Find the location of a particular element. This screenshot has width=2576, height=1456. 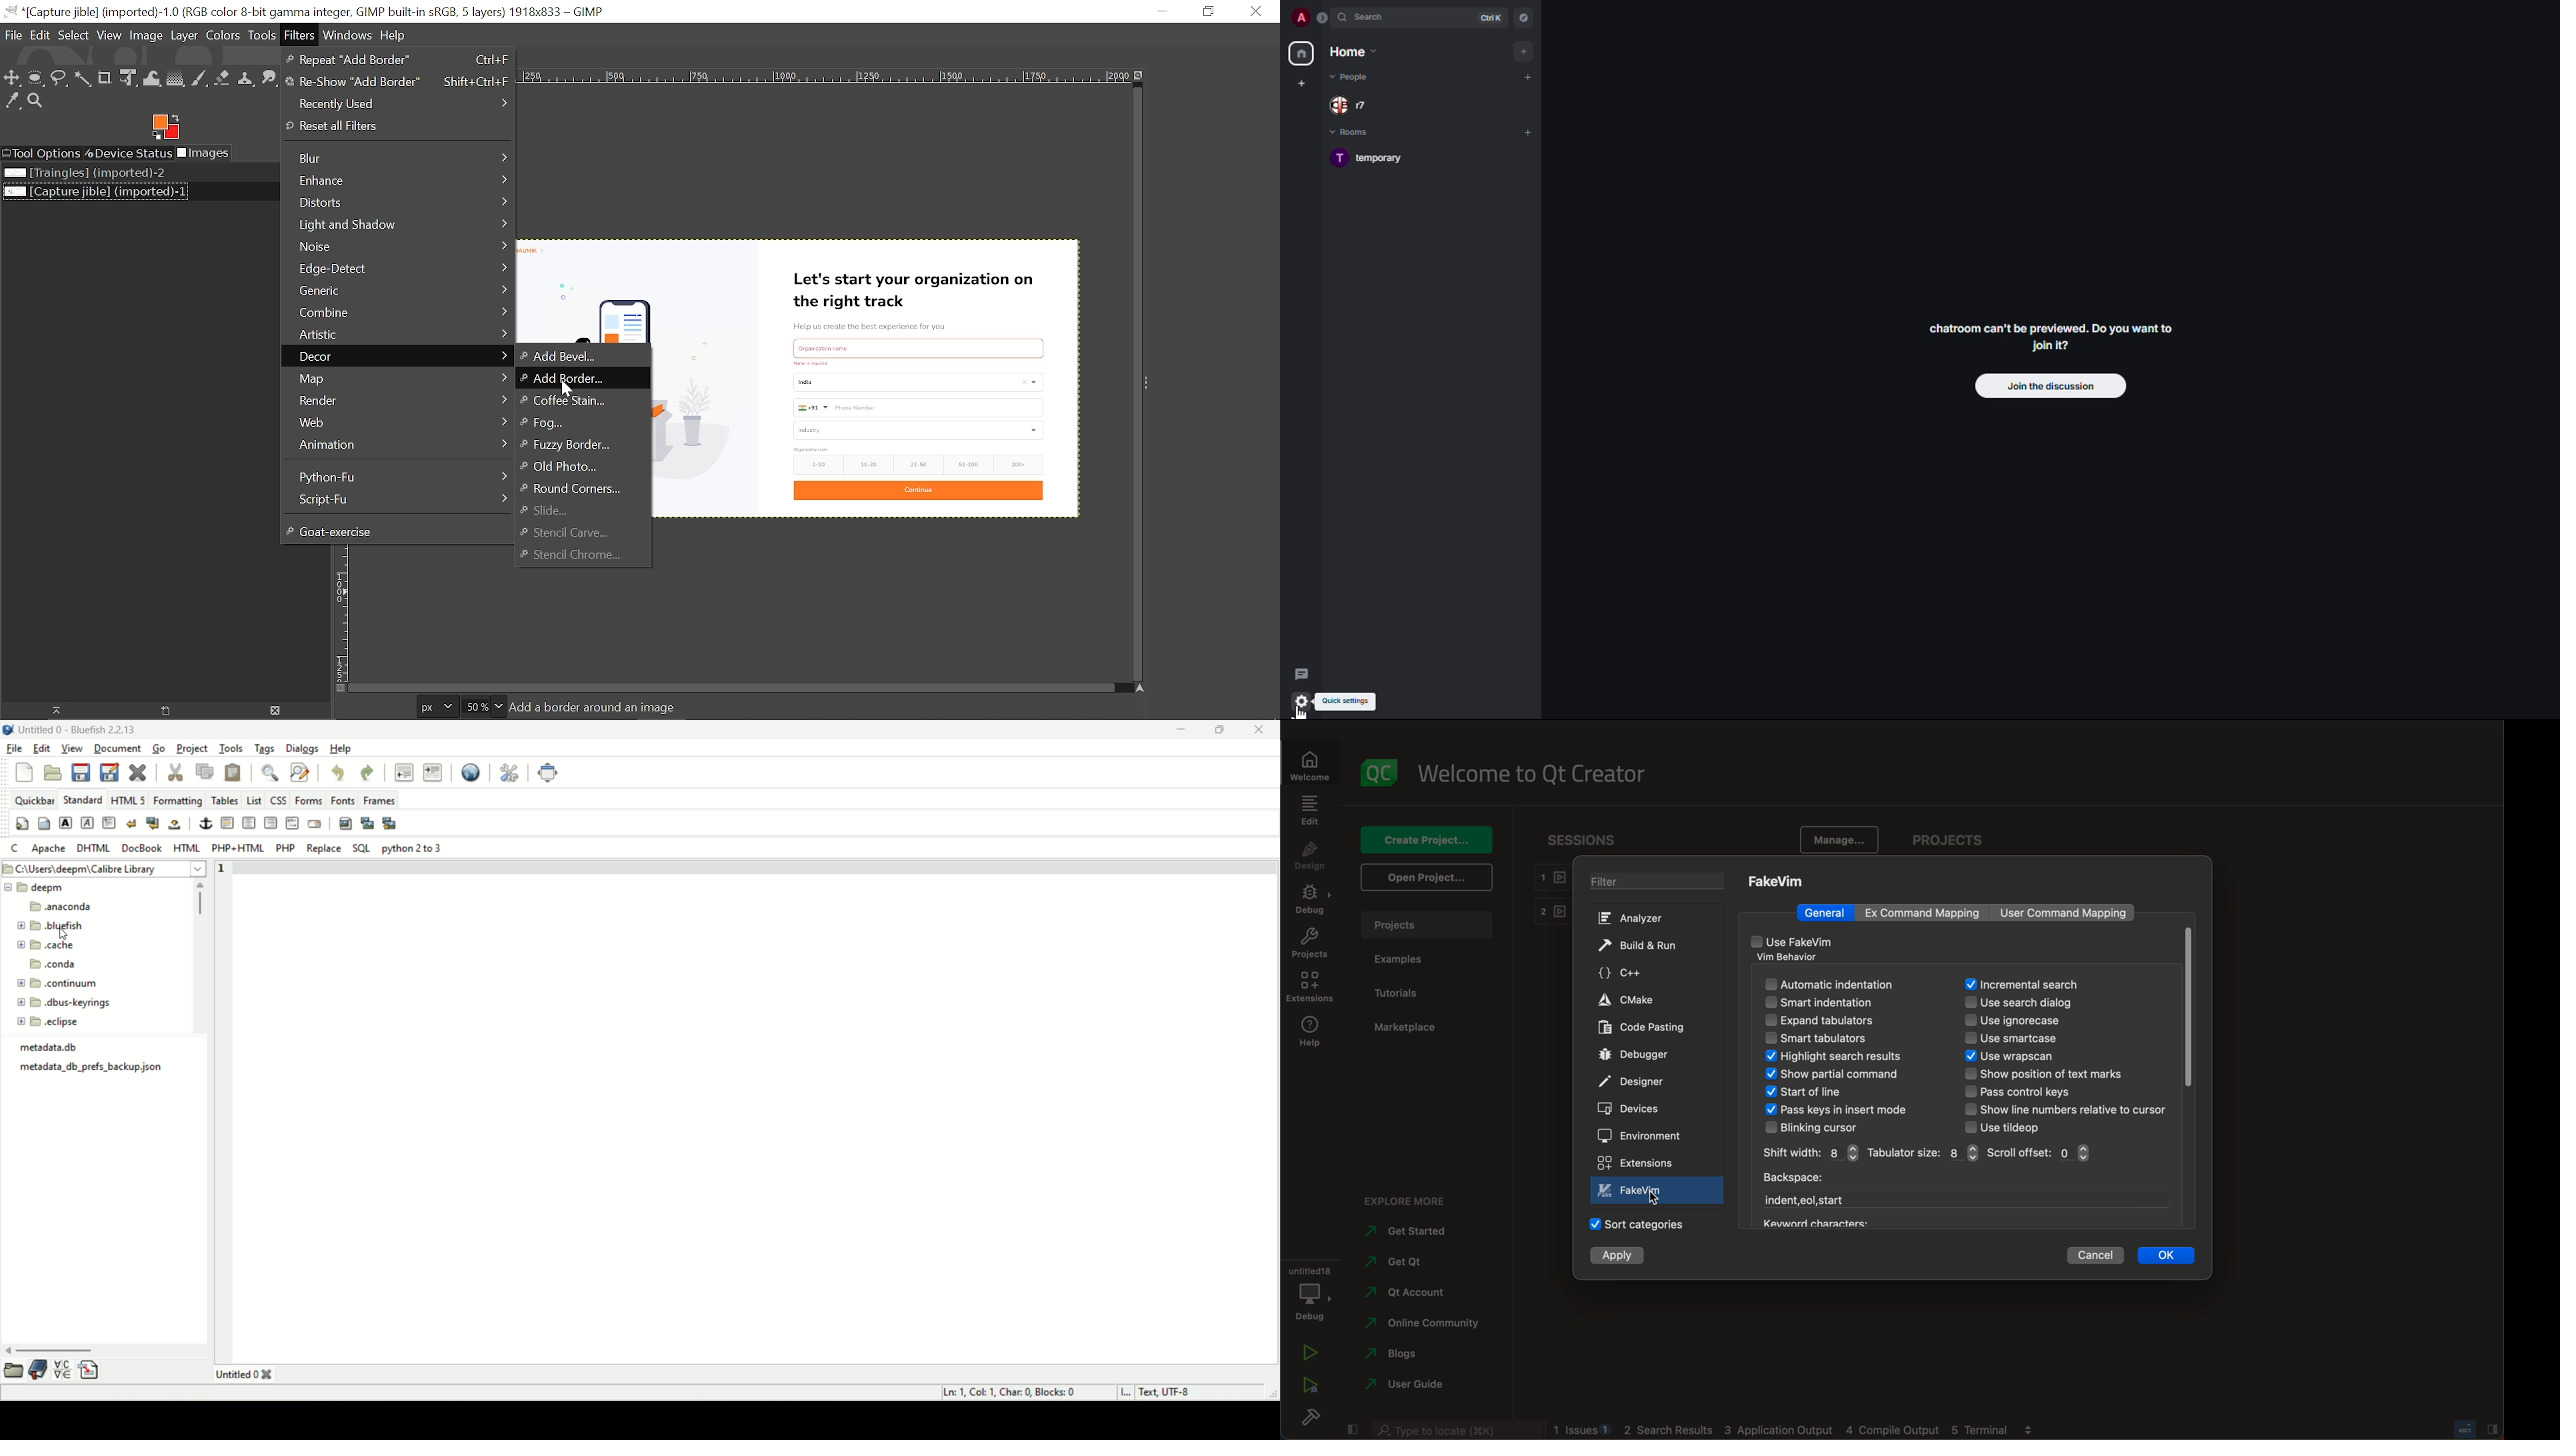

Device status is located at coordinates (130, 152).